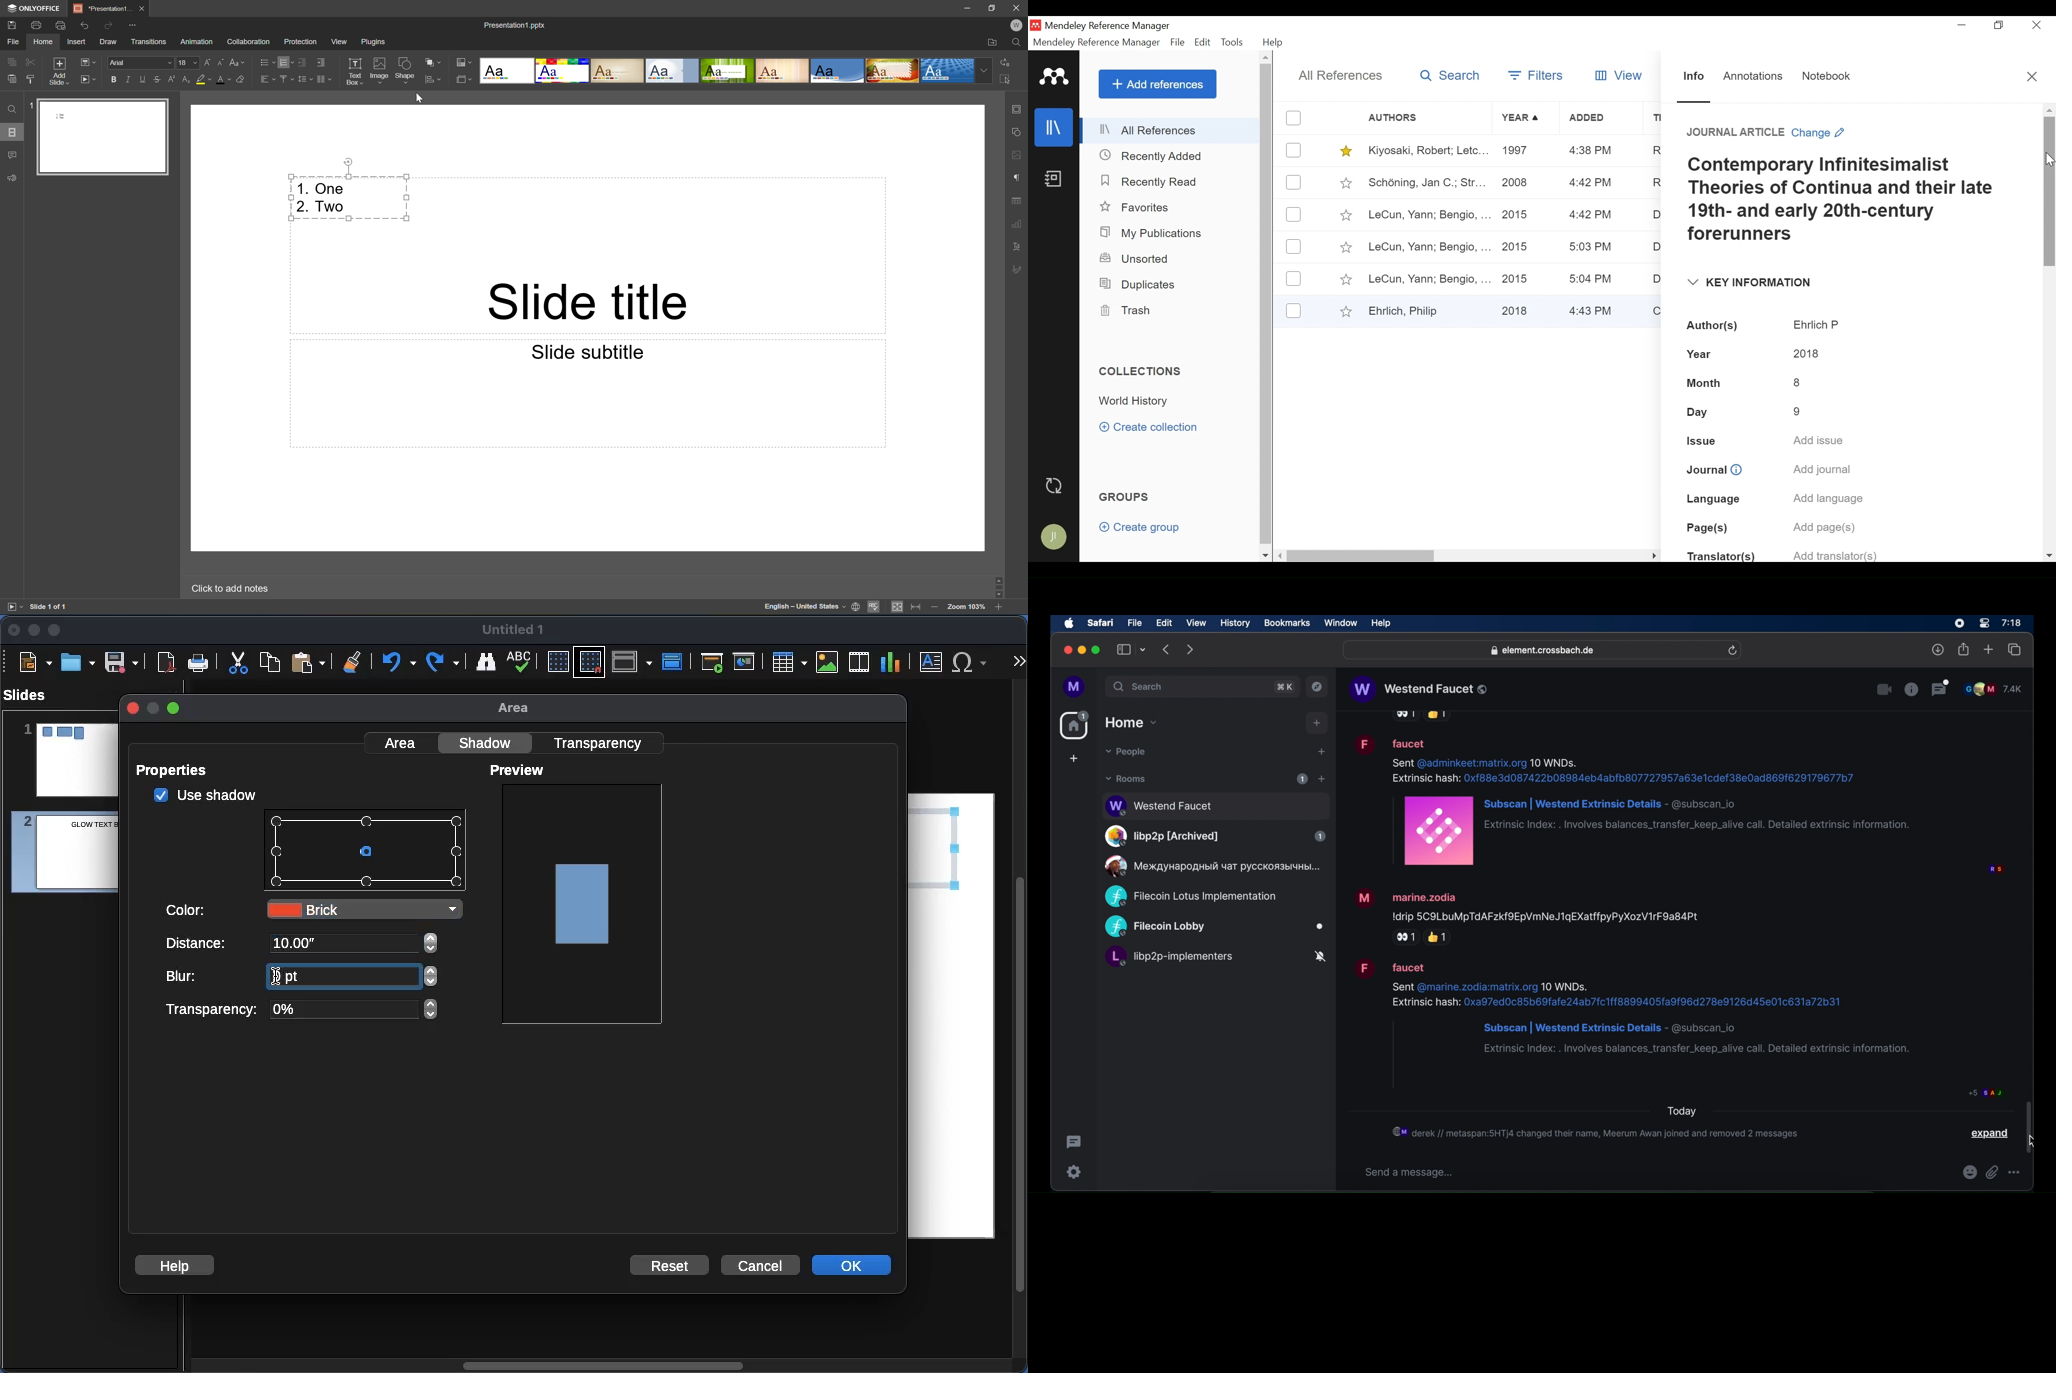 The width and height of the screenshot is (2072, 1400). I want to click on minimize, so click(1082, 650).